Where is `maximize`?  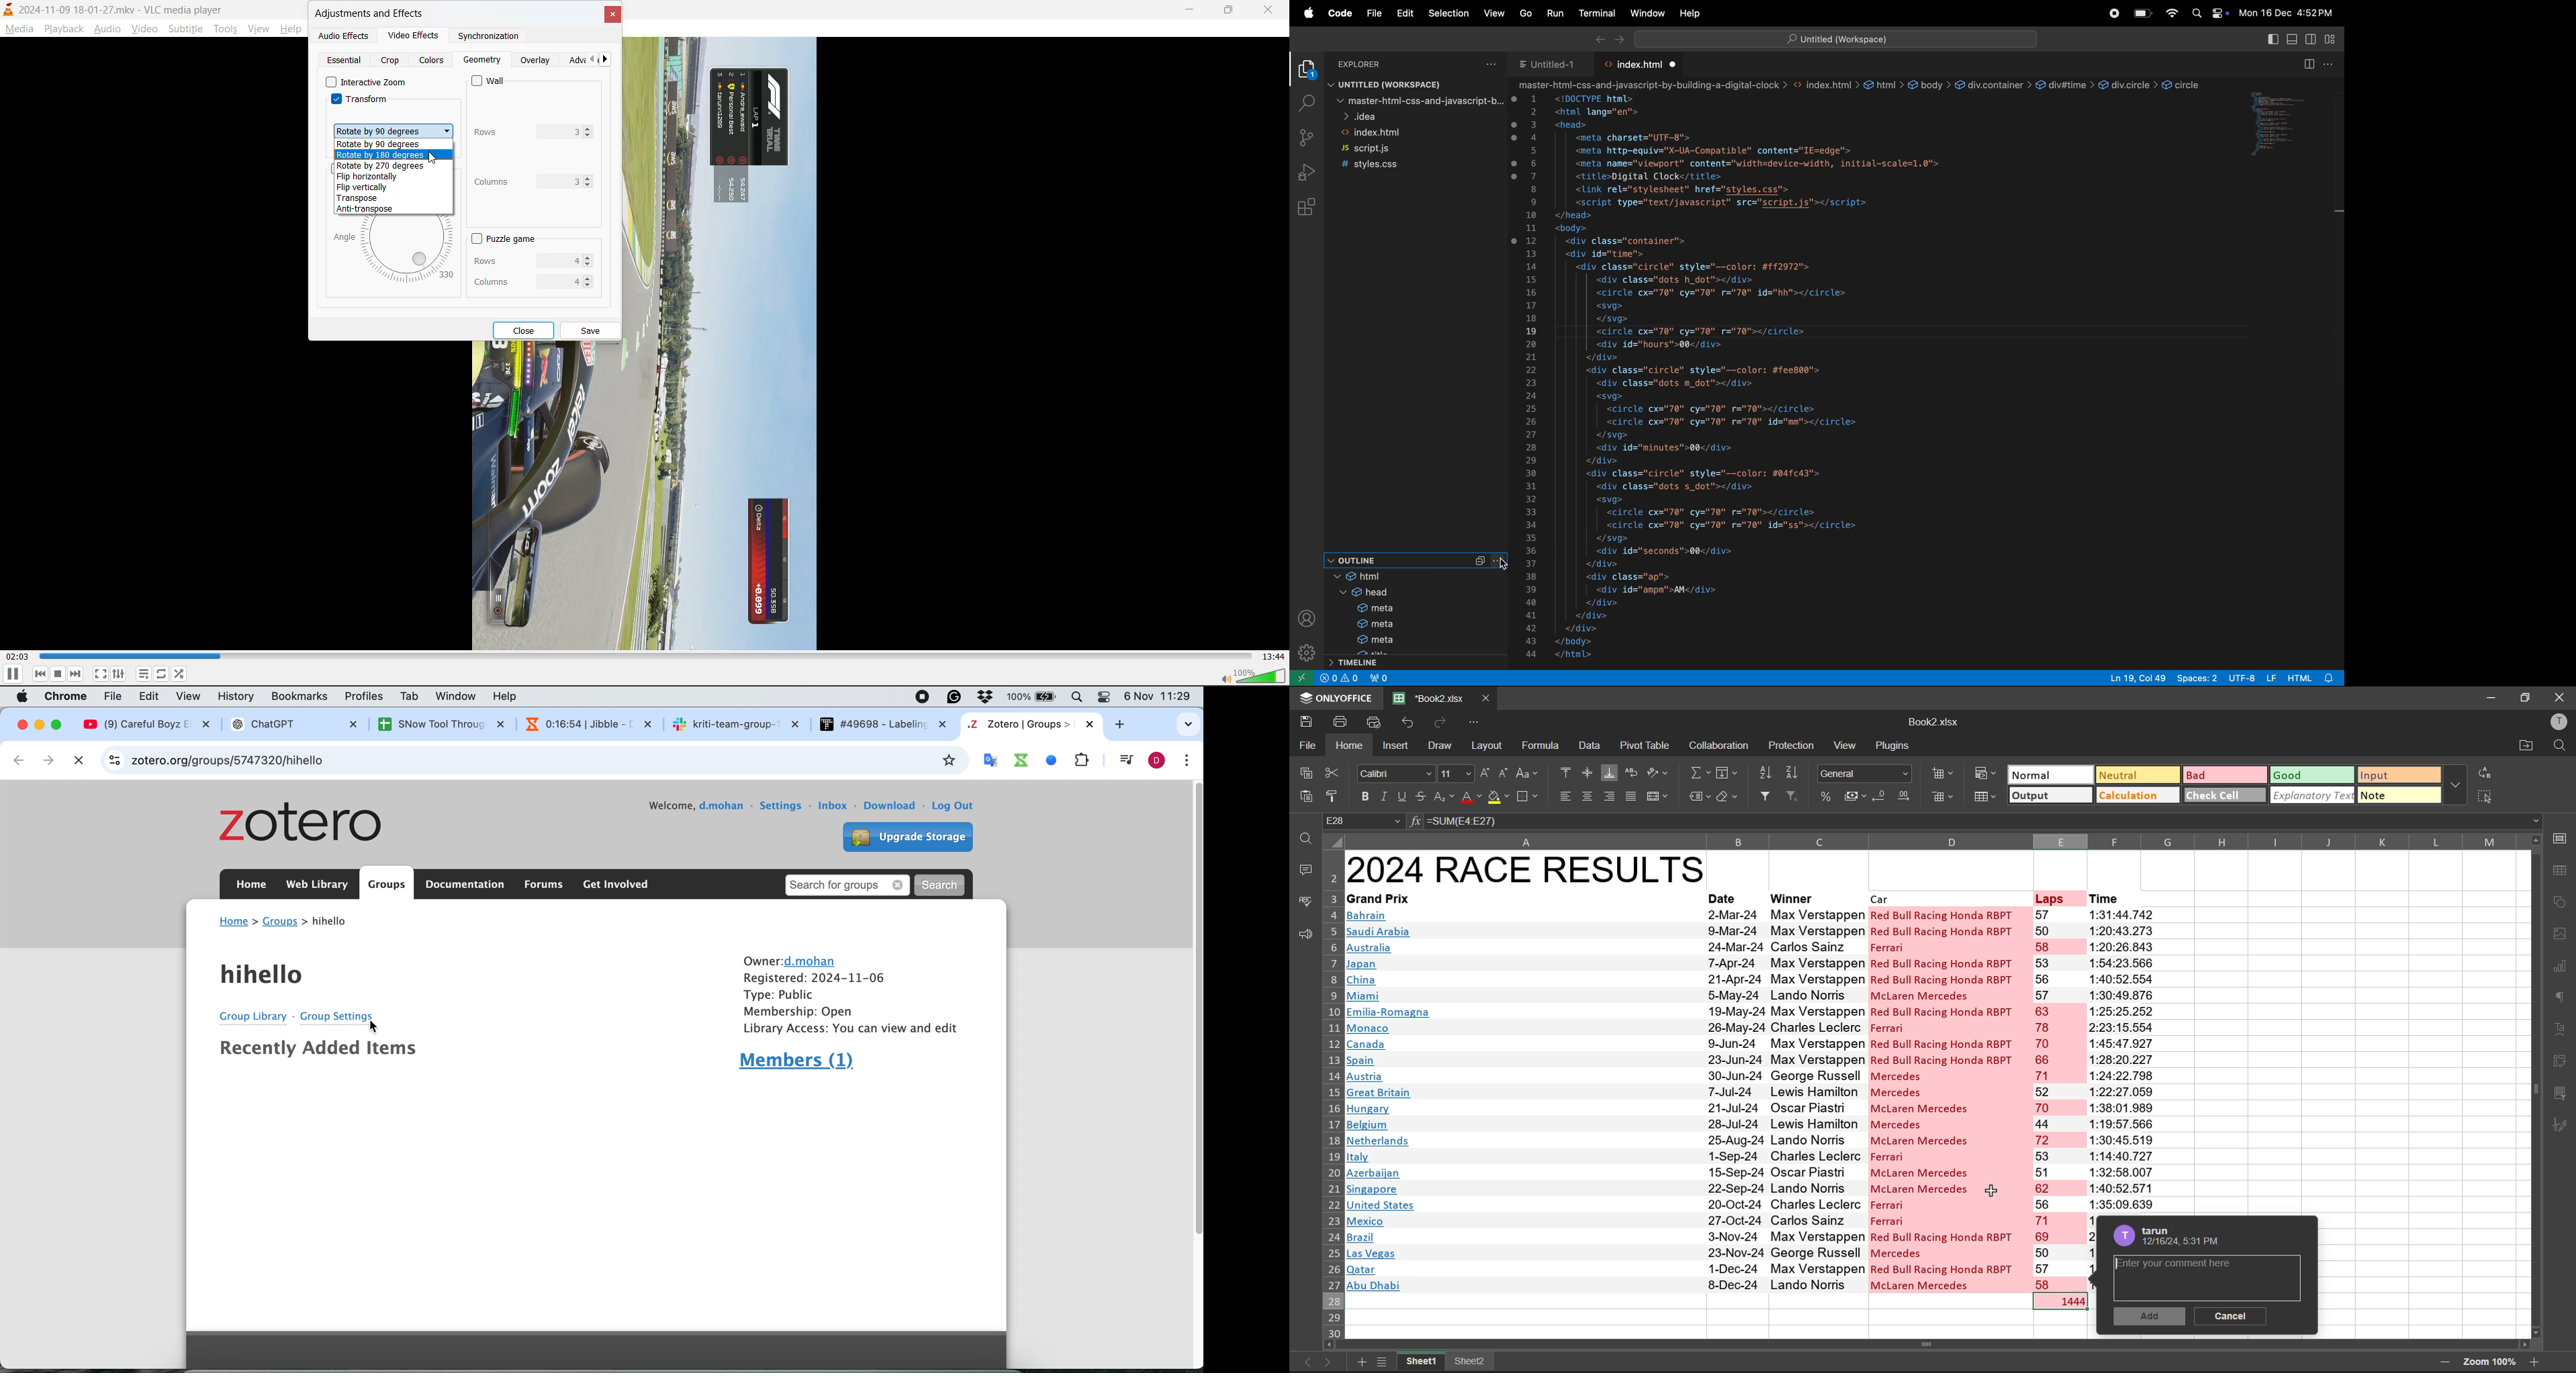 maximize is located at coordinates (1236, 11).